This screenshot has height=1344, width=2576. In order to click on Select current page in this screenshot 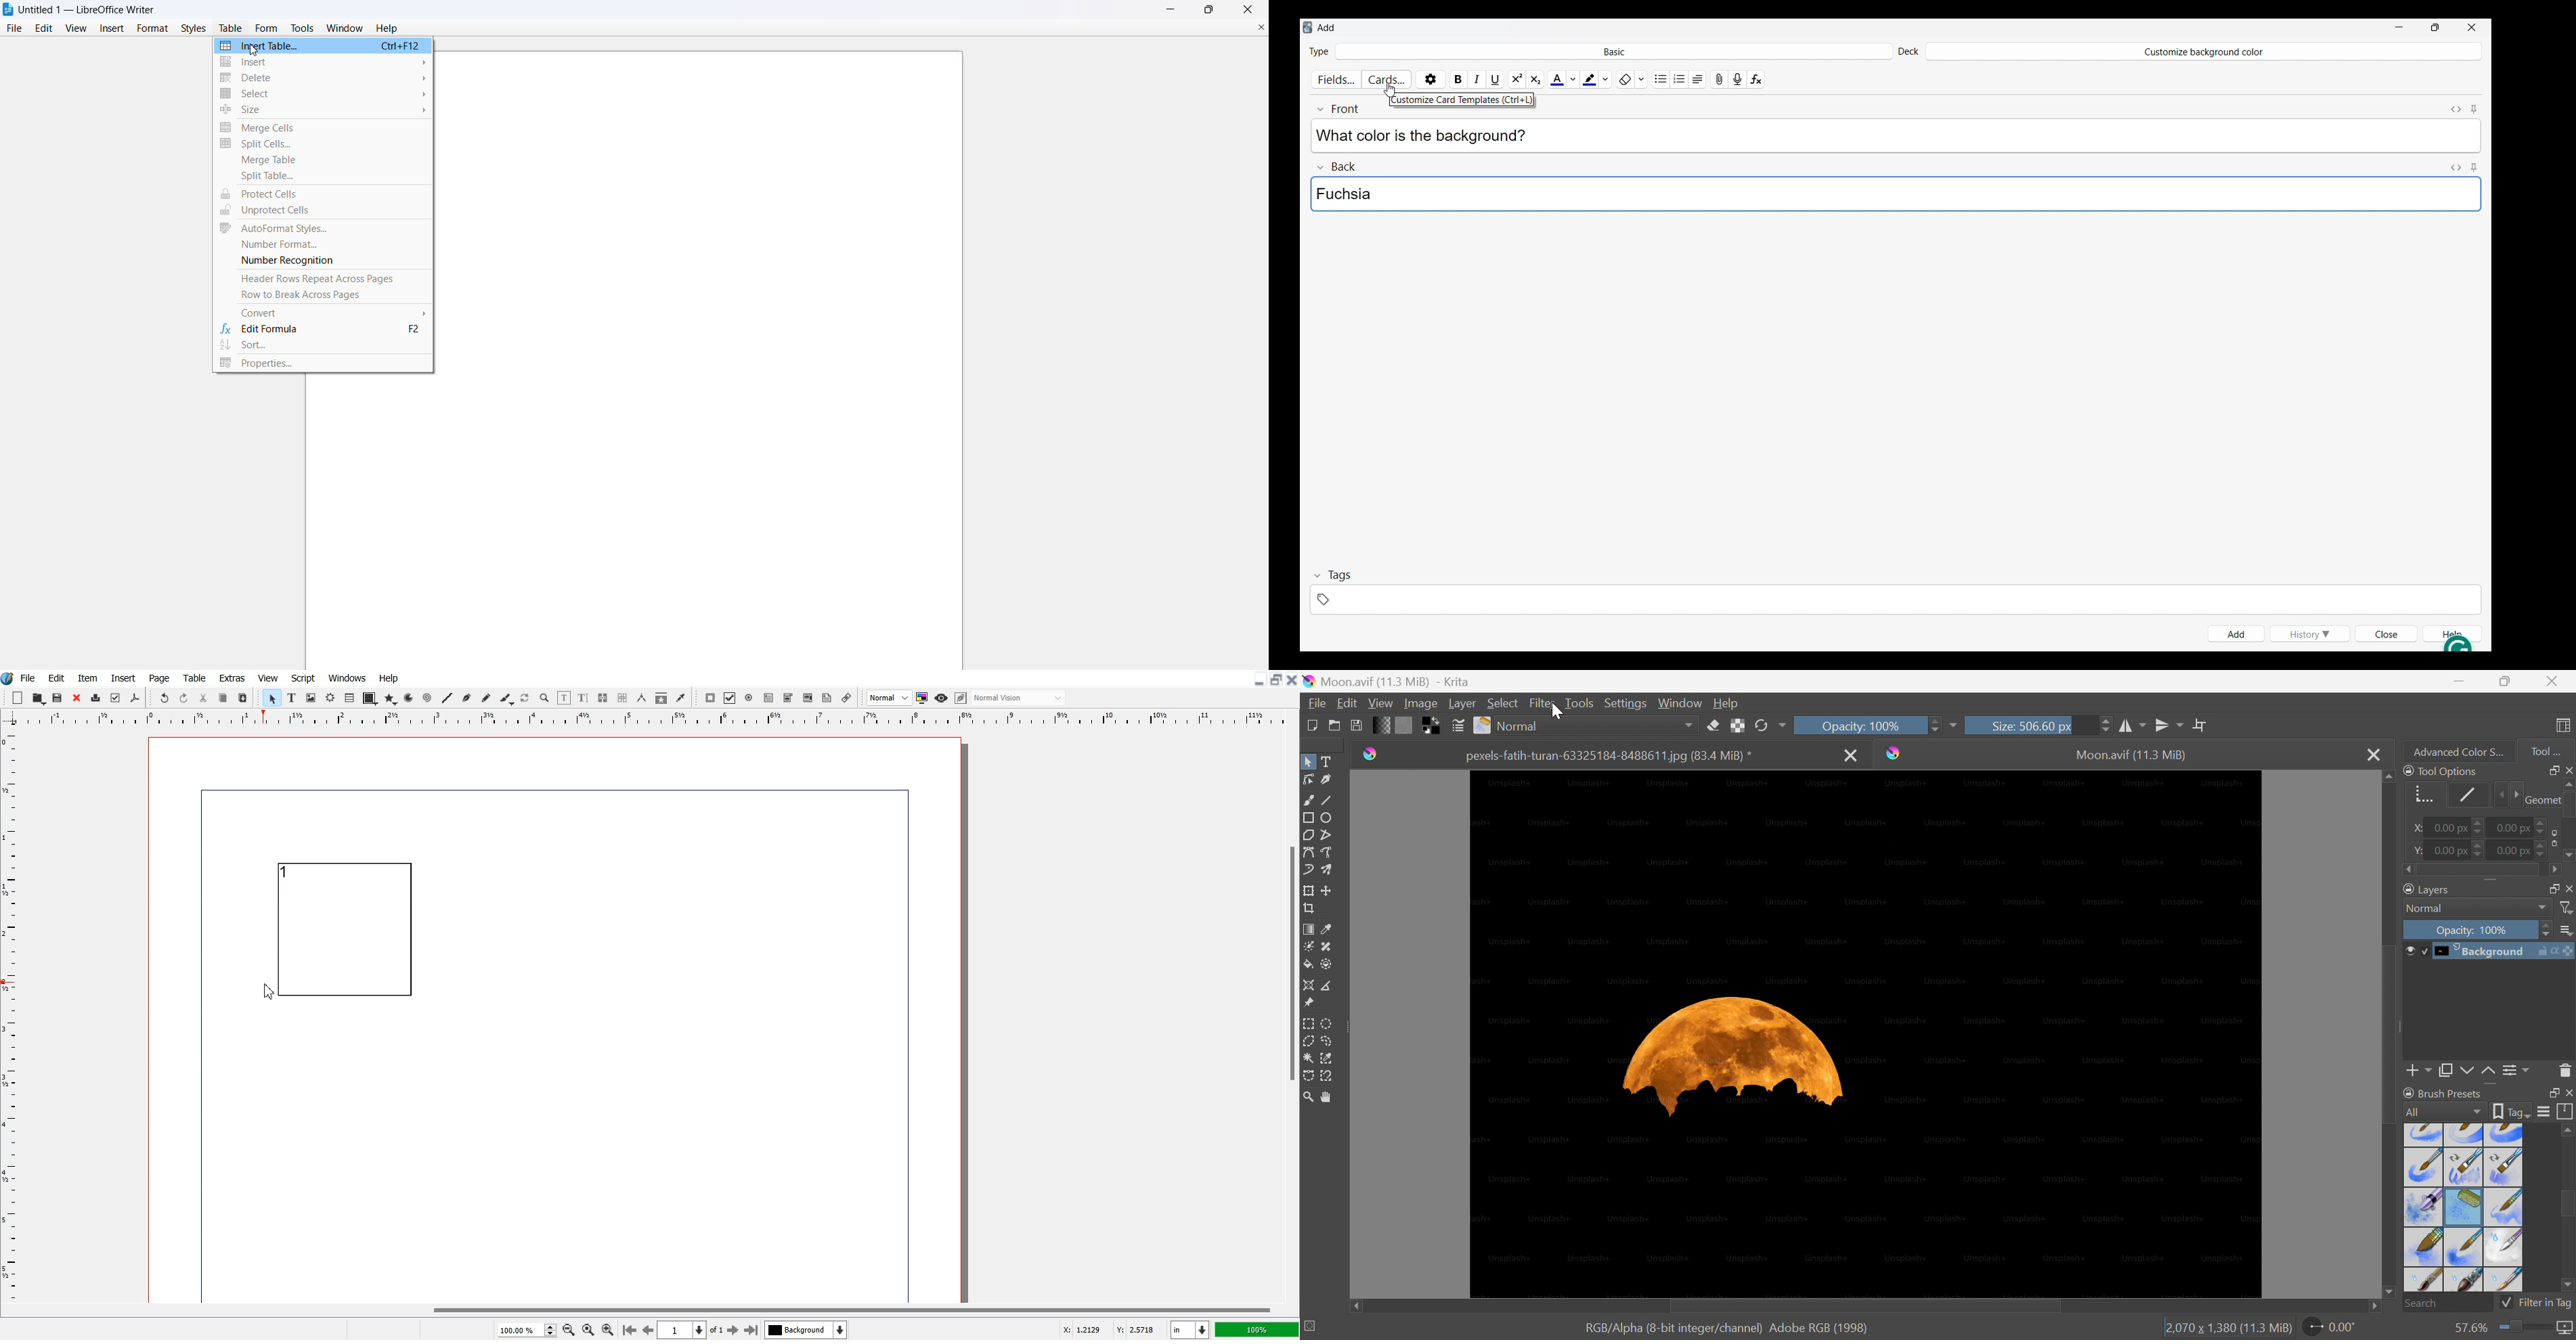, I will do `click(691, 1330)`.